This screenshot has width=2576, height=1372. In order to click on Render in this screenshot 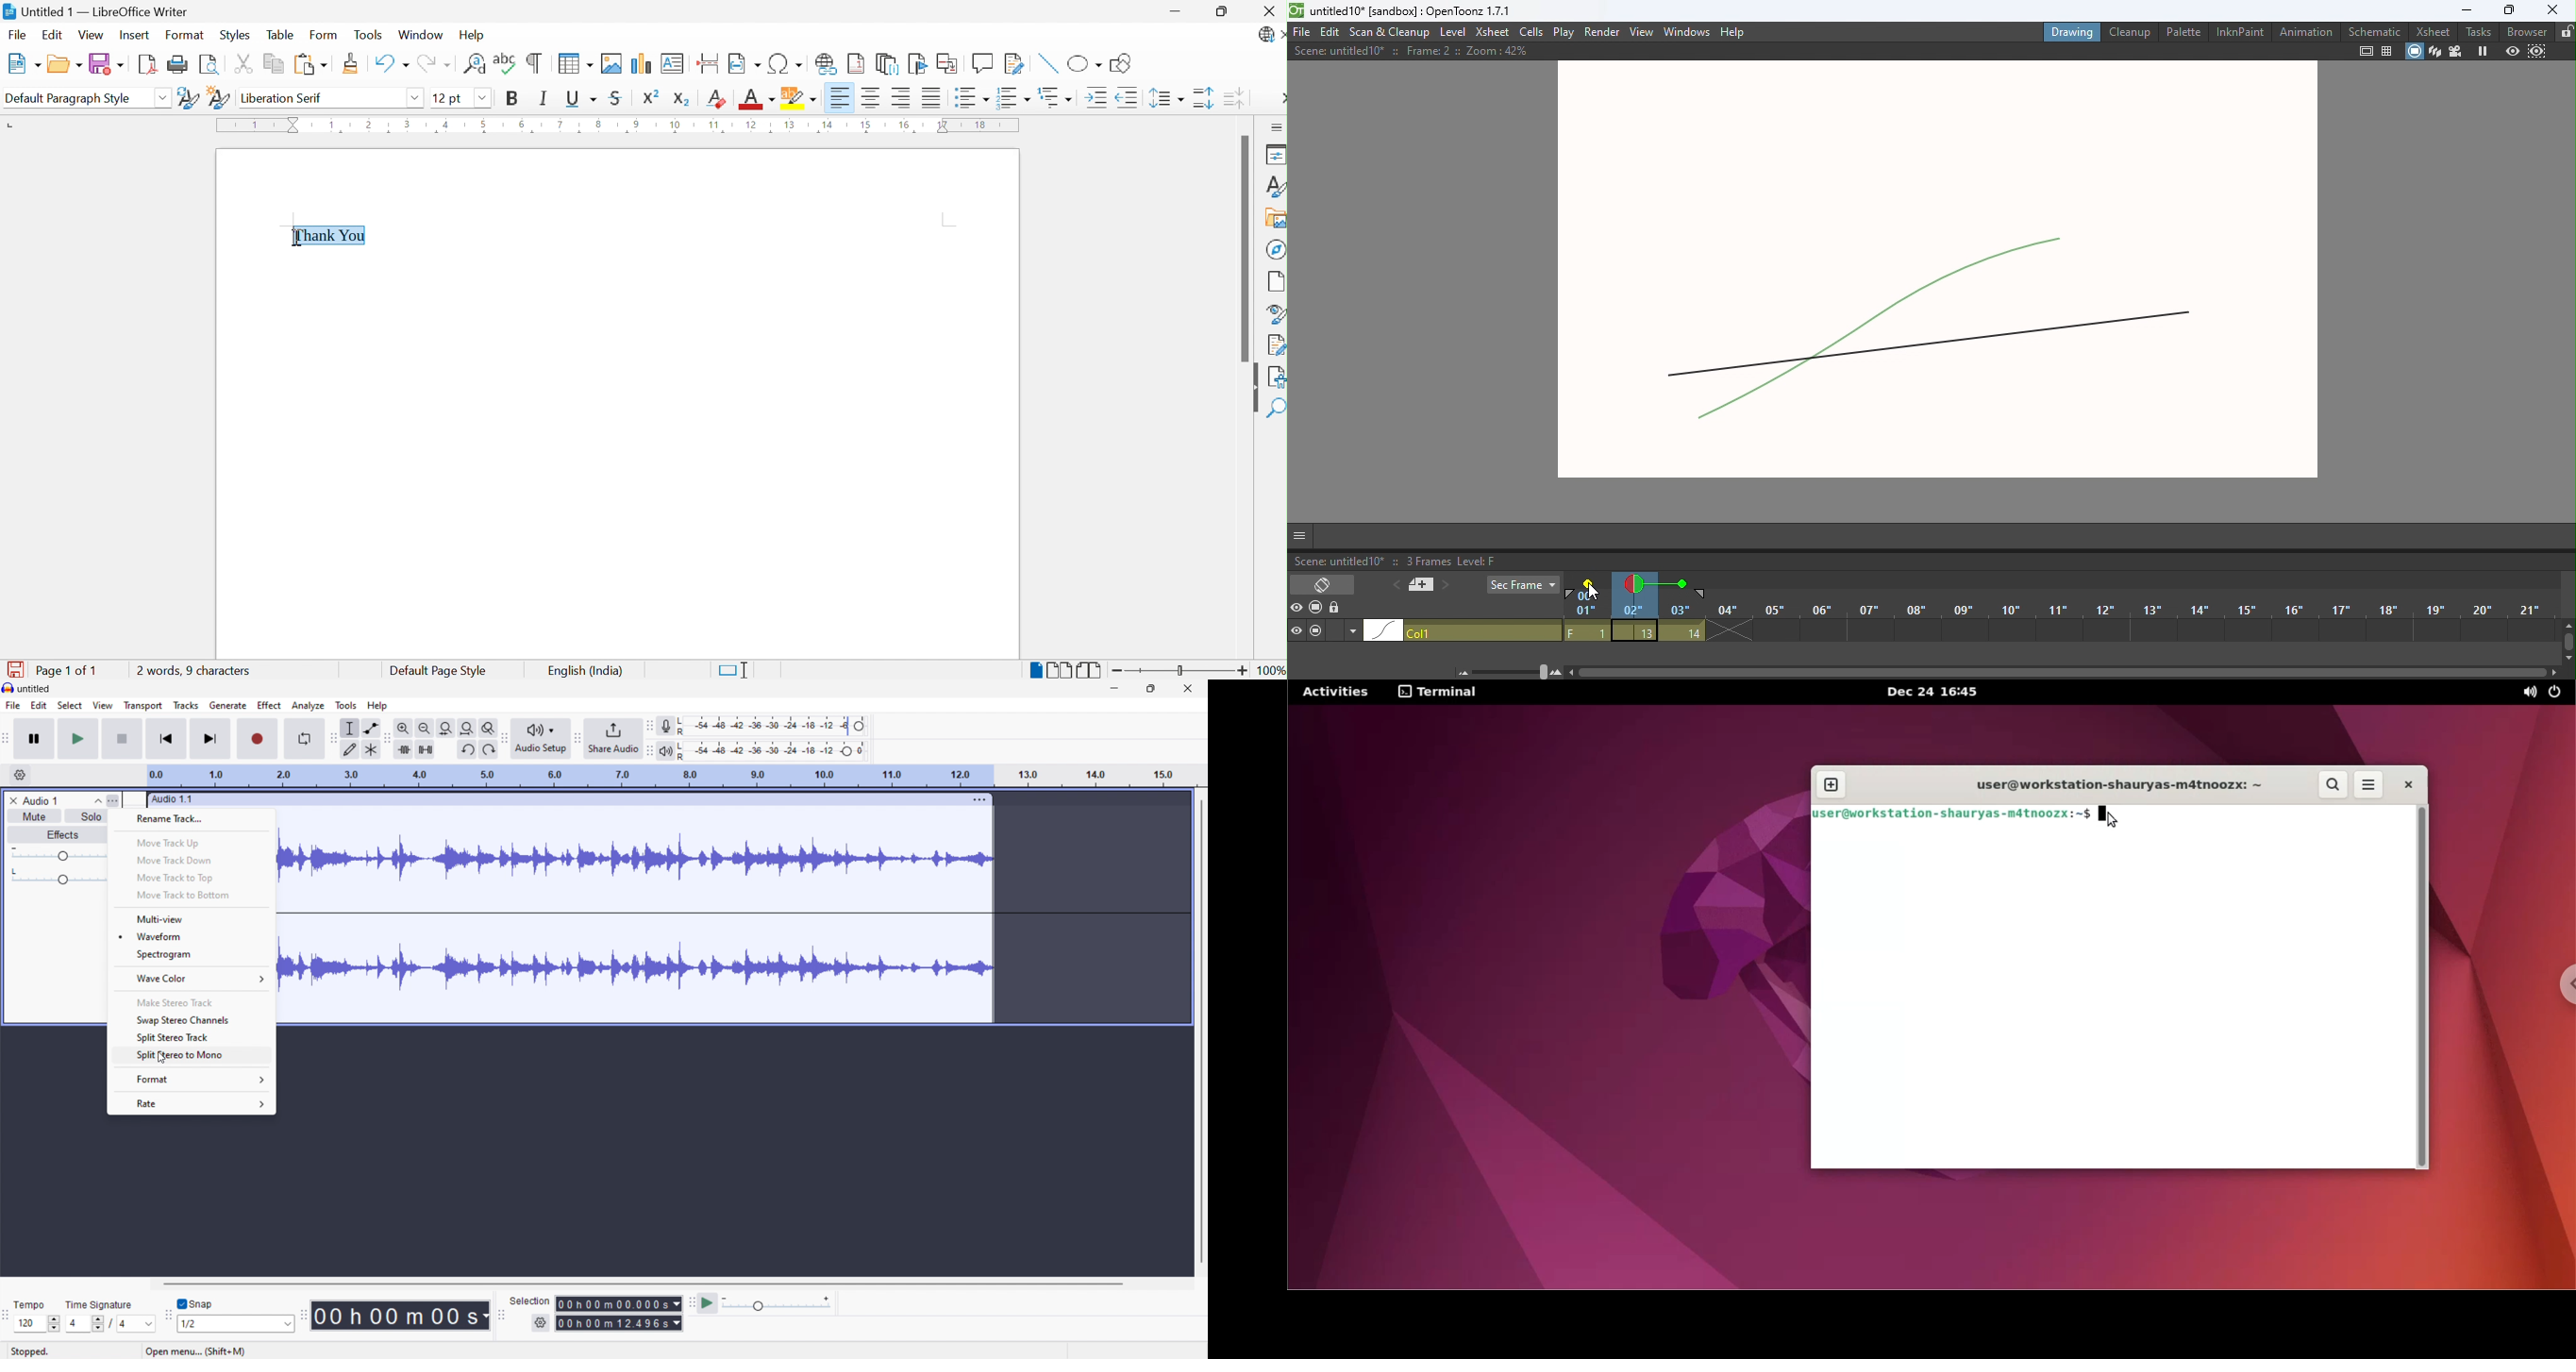, I will do `click(1603, 30)`.